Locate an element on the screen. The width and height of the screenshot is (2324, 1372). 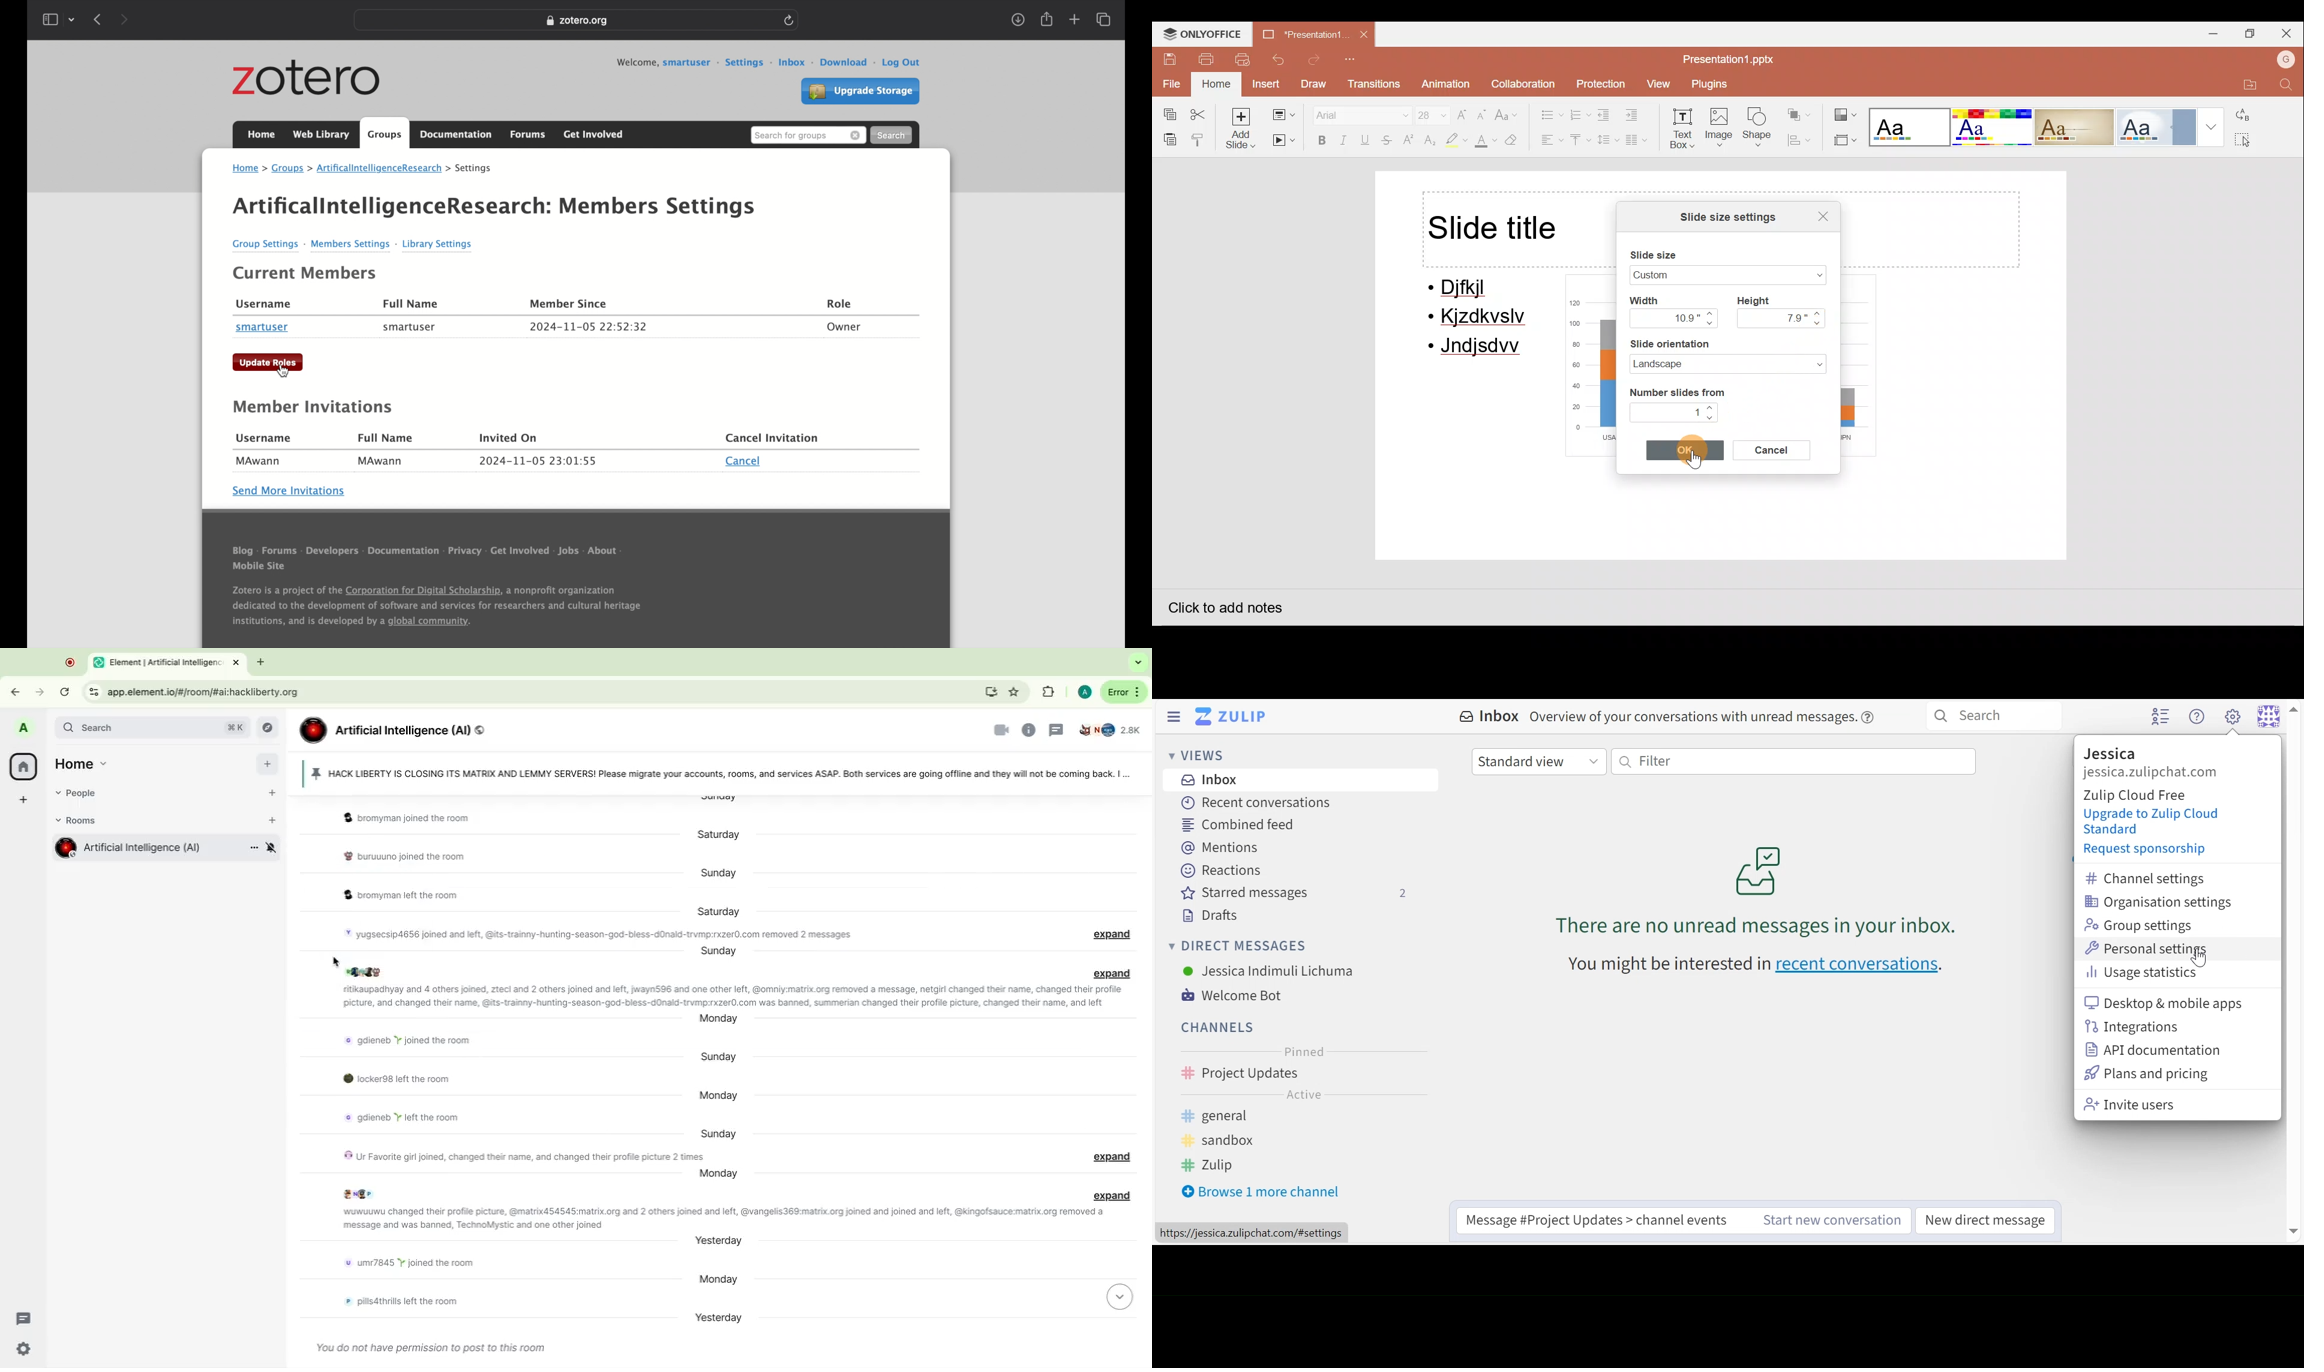
Personal menu is located at coordinates (2269, 717).